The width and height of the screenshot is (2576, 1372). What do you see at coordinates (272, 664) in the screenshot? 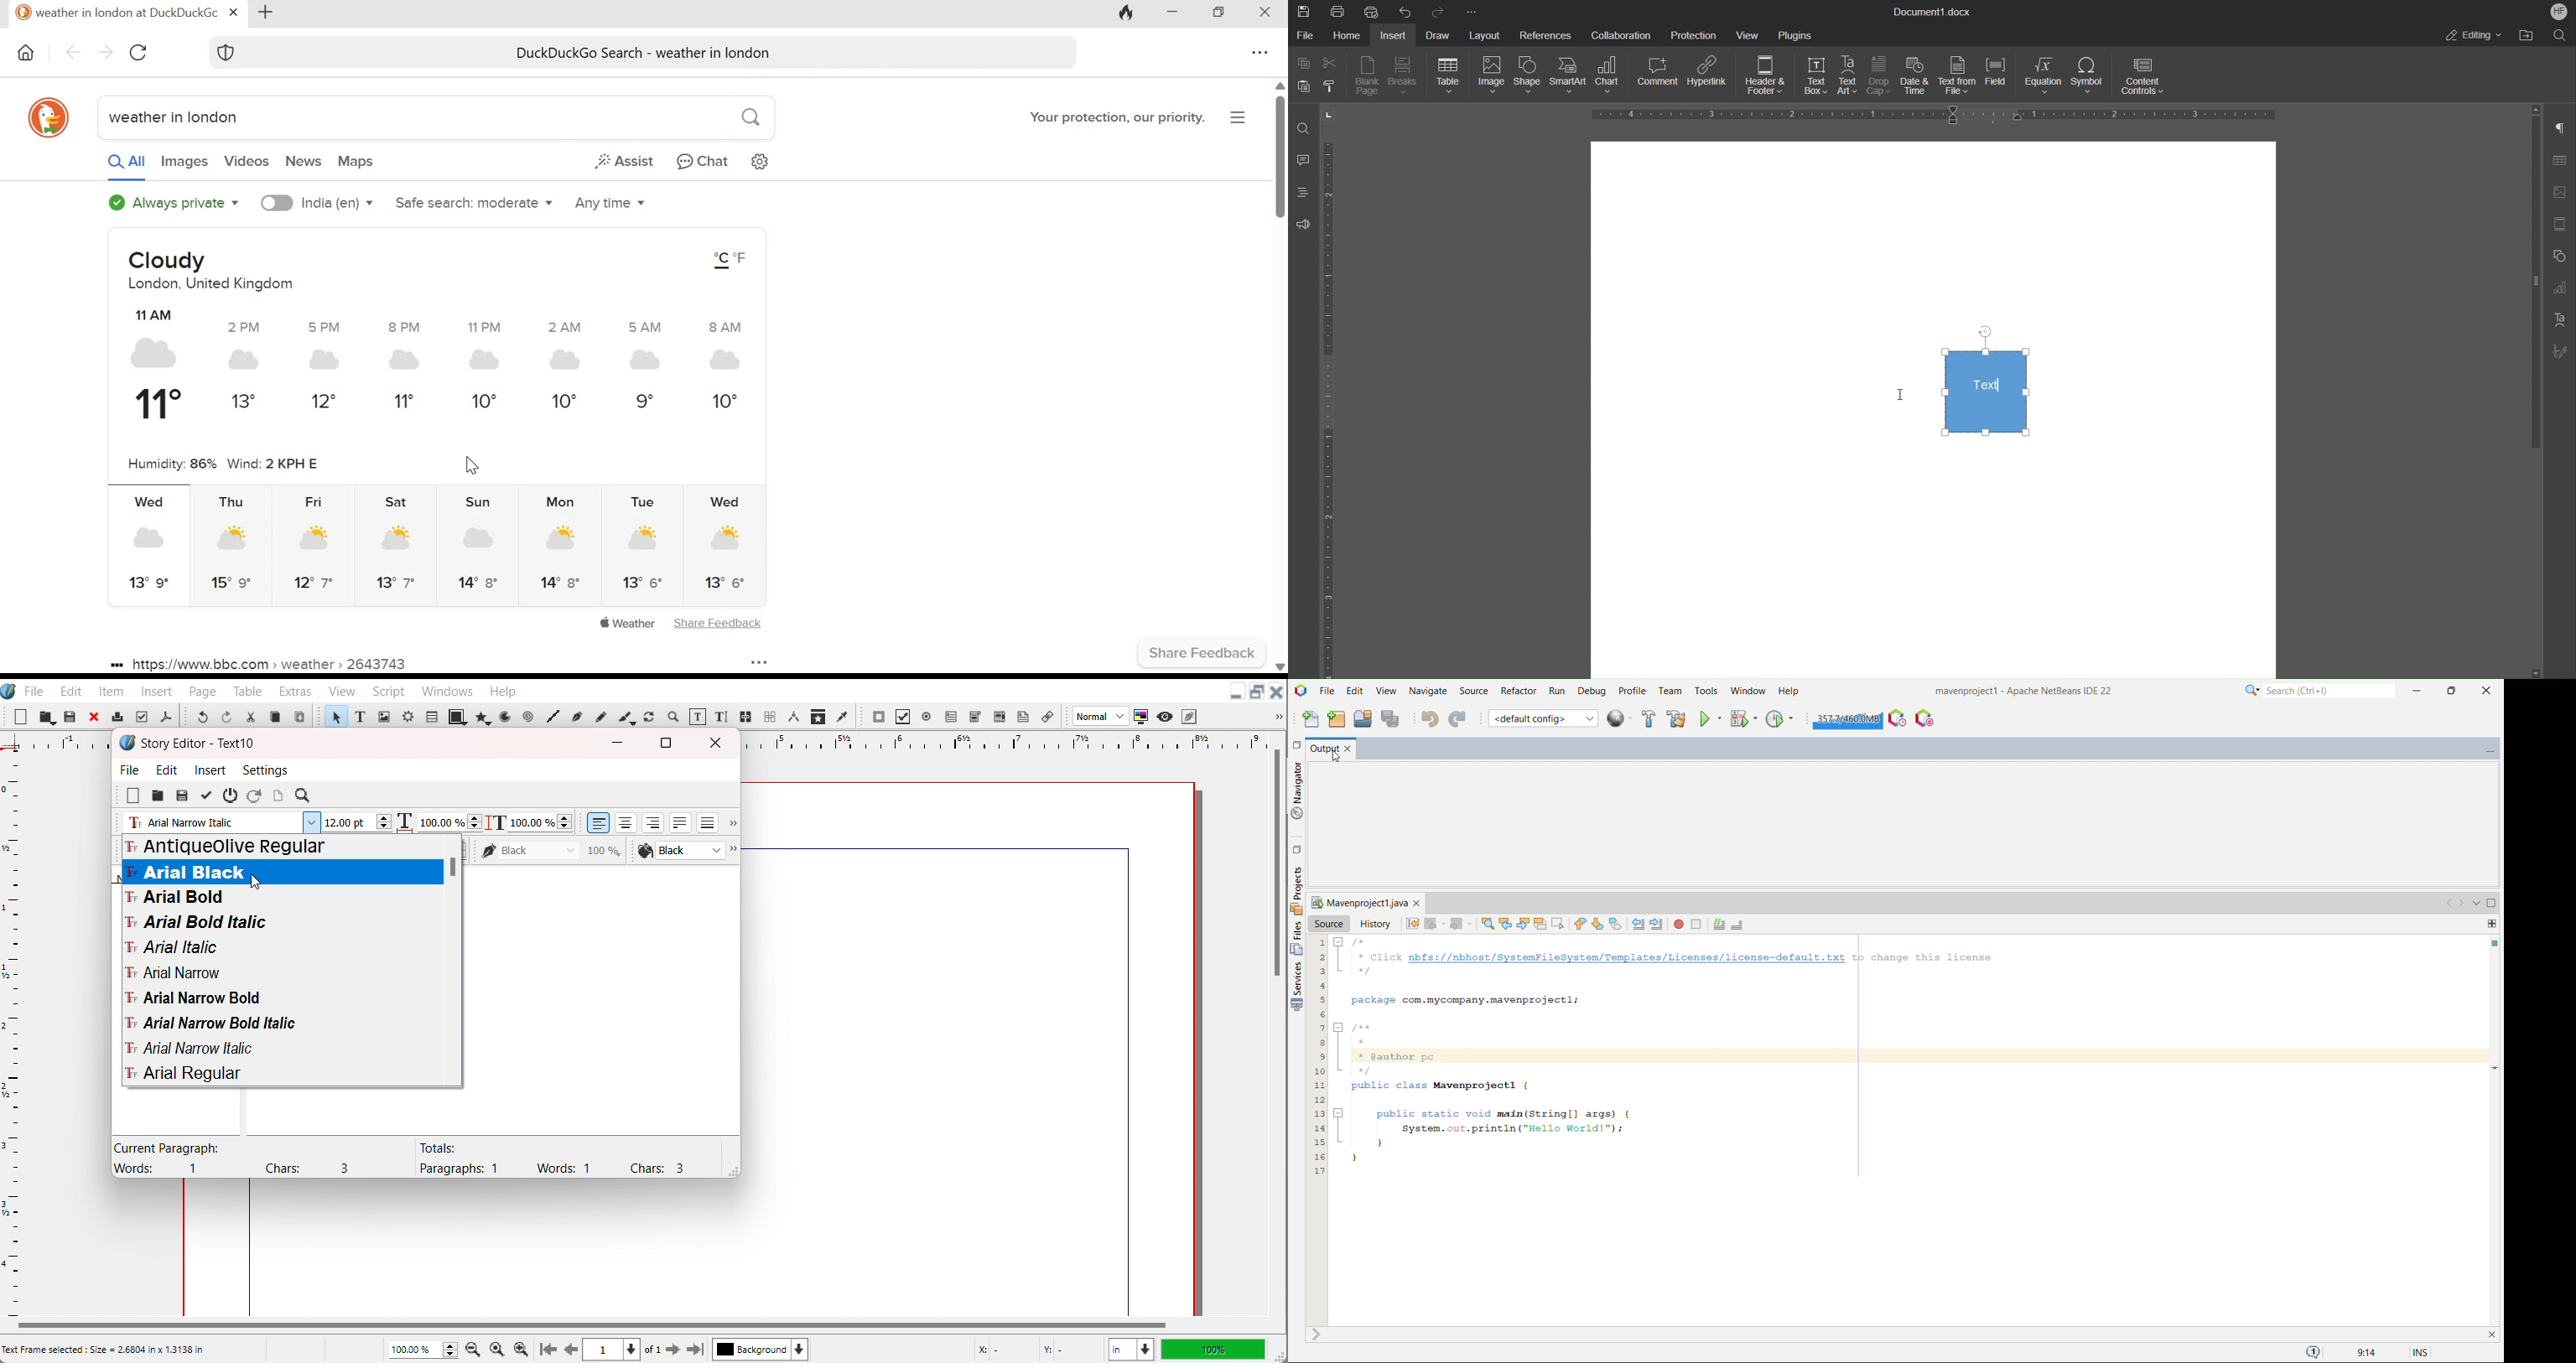
I see `https://www.bbc.com > weather » 2643743` at bounding box center [272, 664].